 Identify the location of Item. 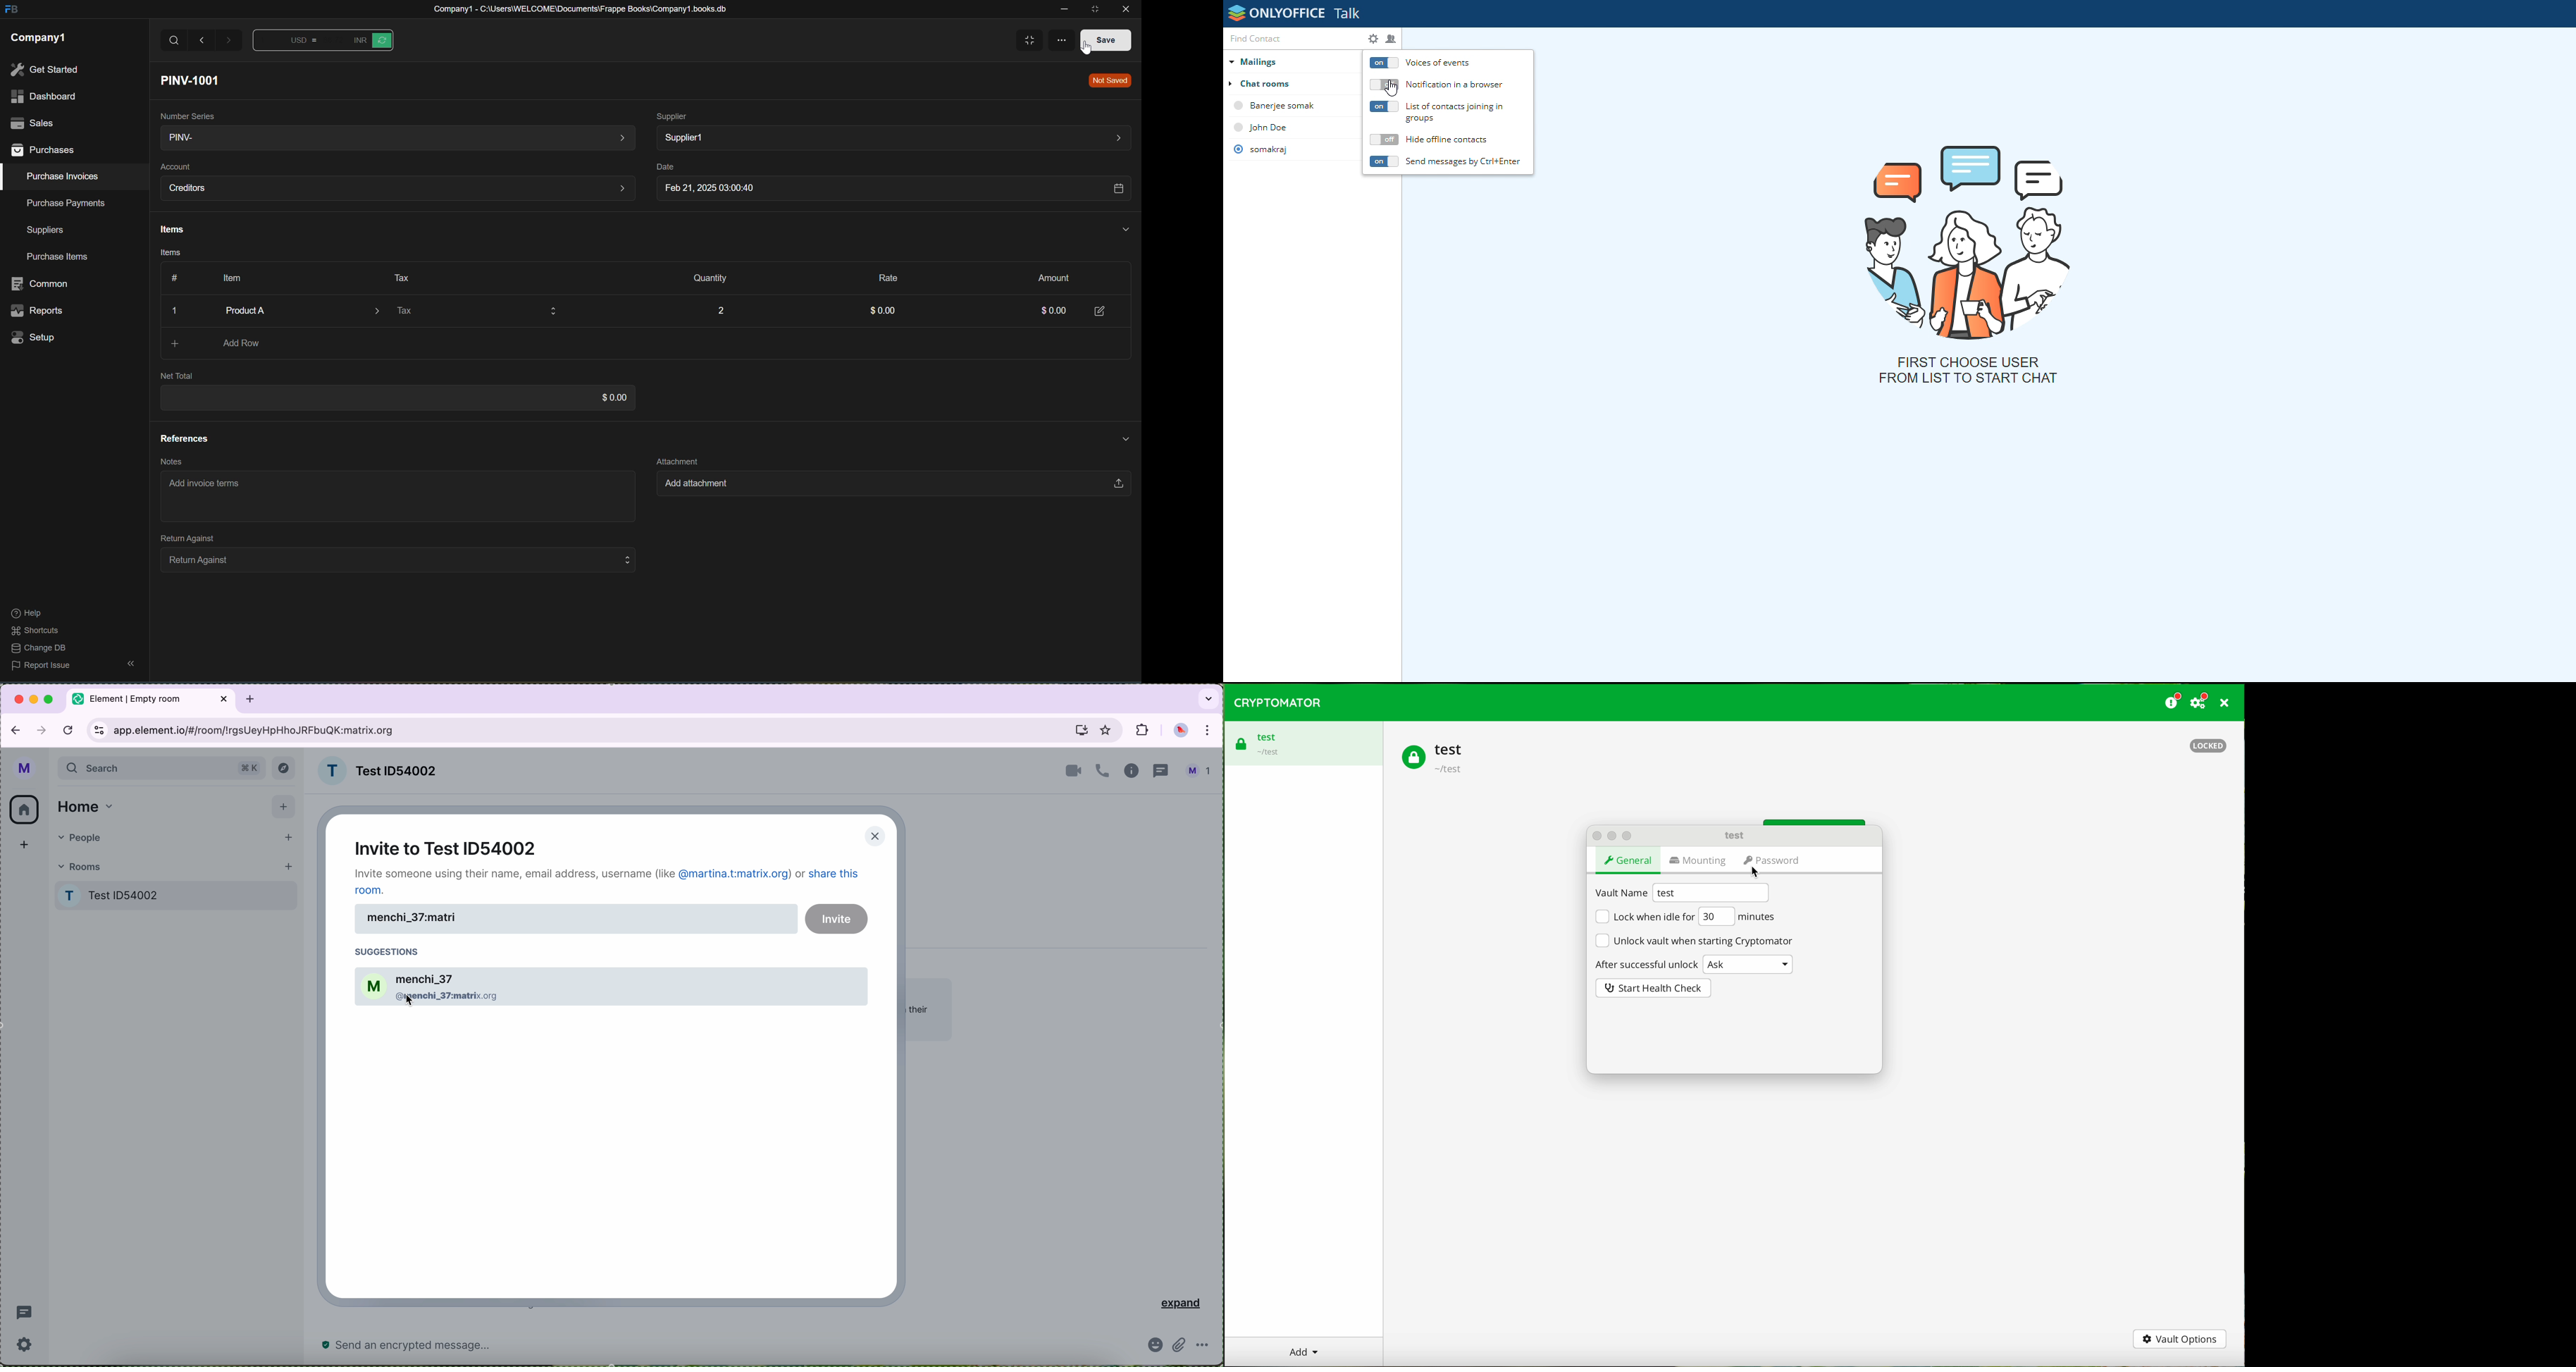
(228, 278).